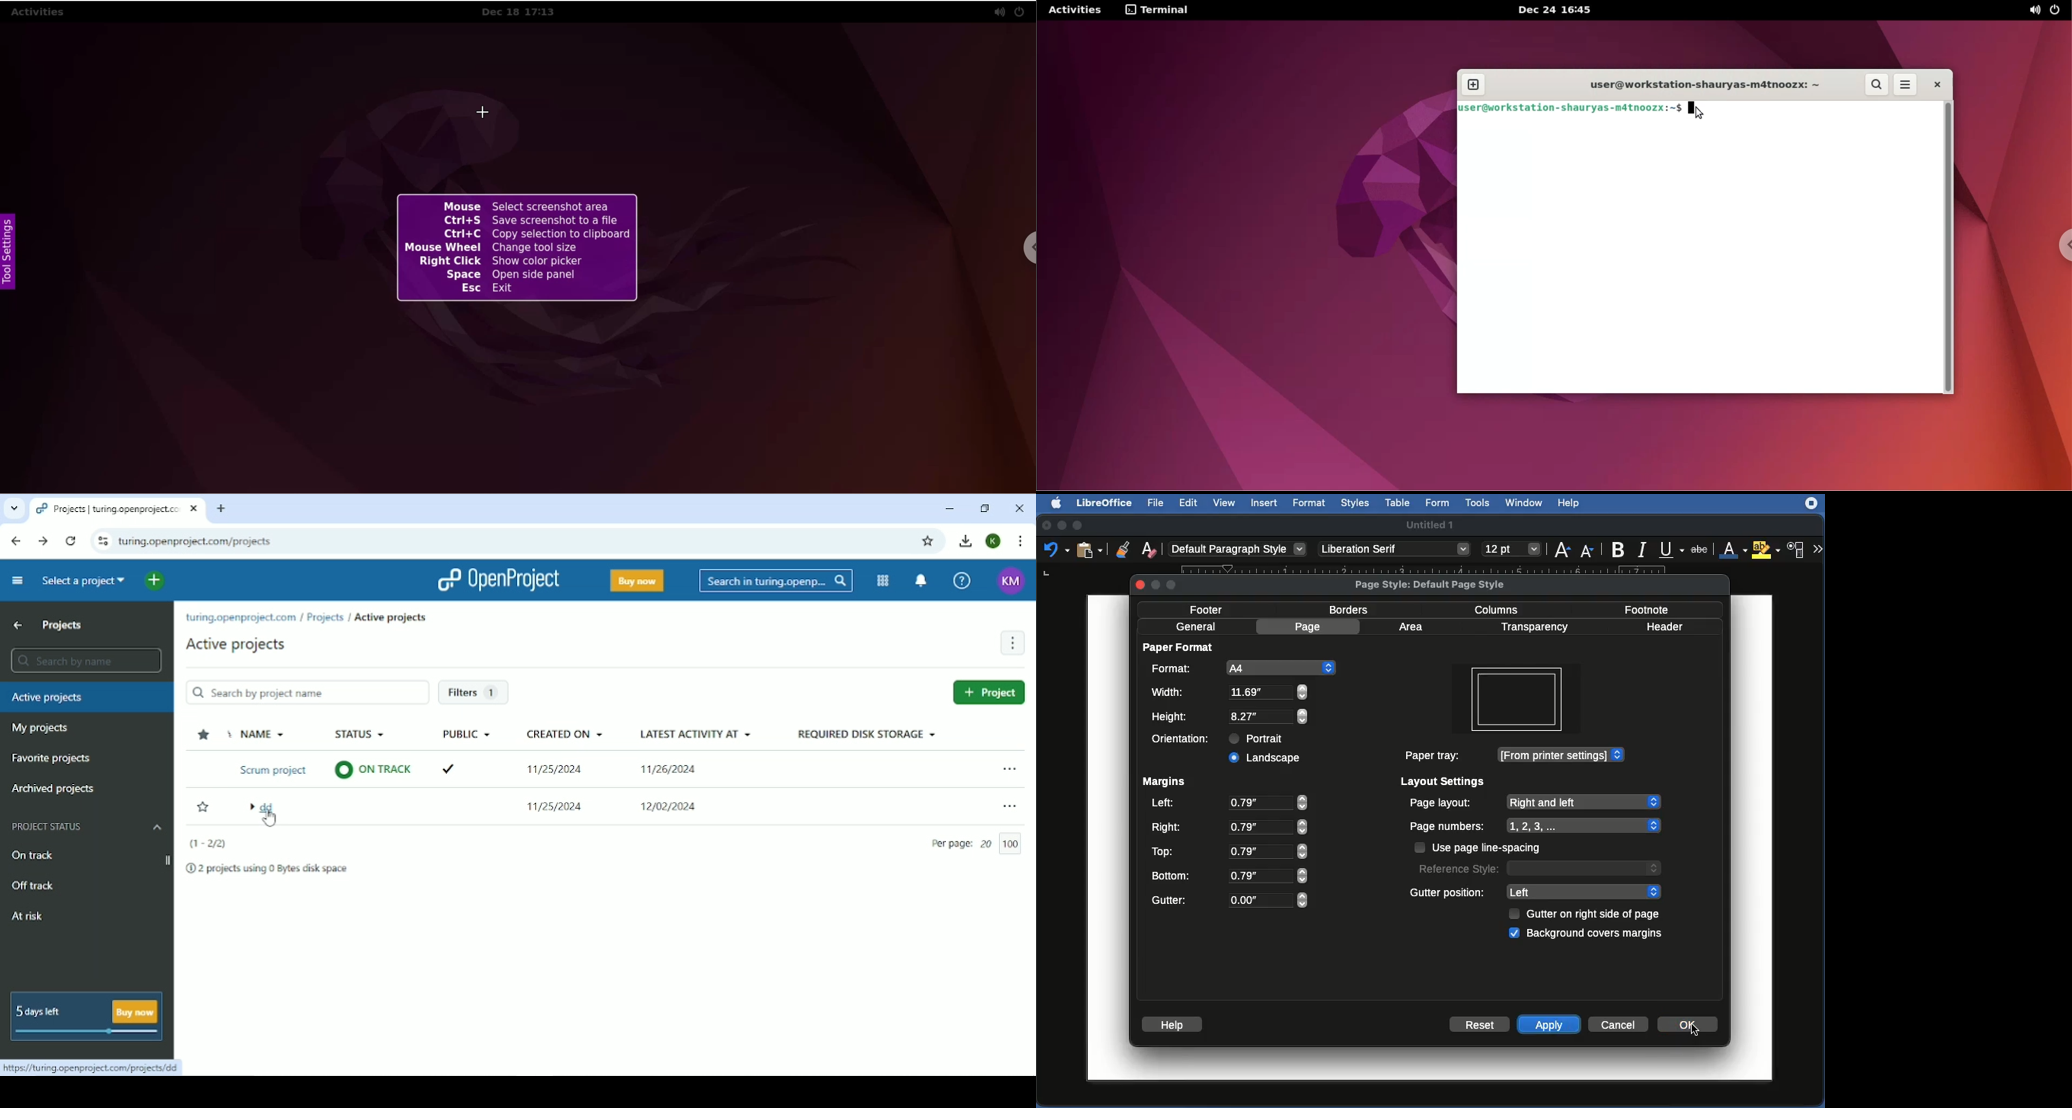  What do you see at coordinates (1169, 692) in the screenshot?
I see `Width` at bounding box center [1169, 692].